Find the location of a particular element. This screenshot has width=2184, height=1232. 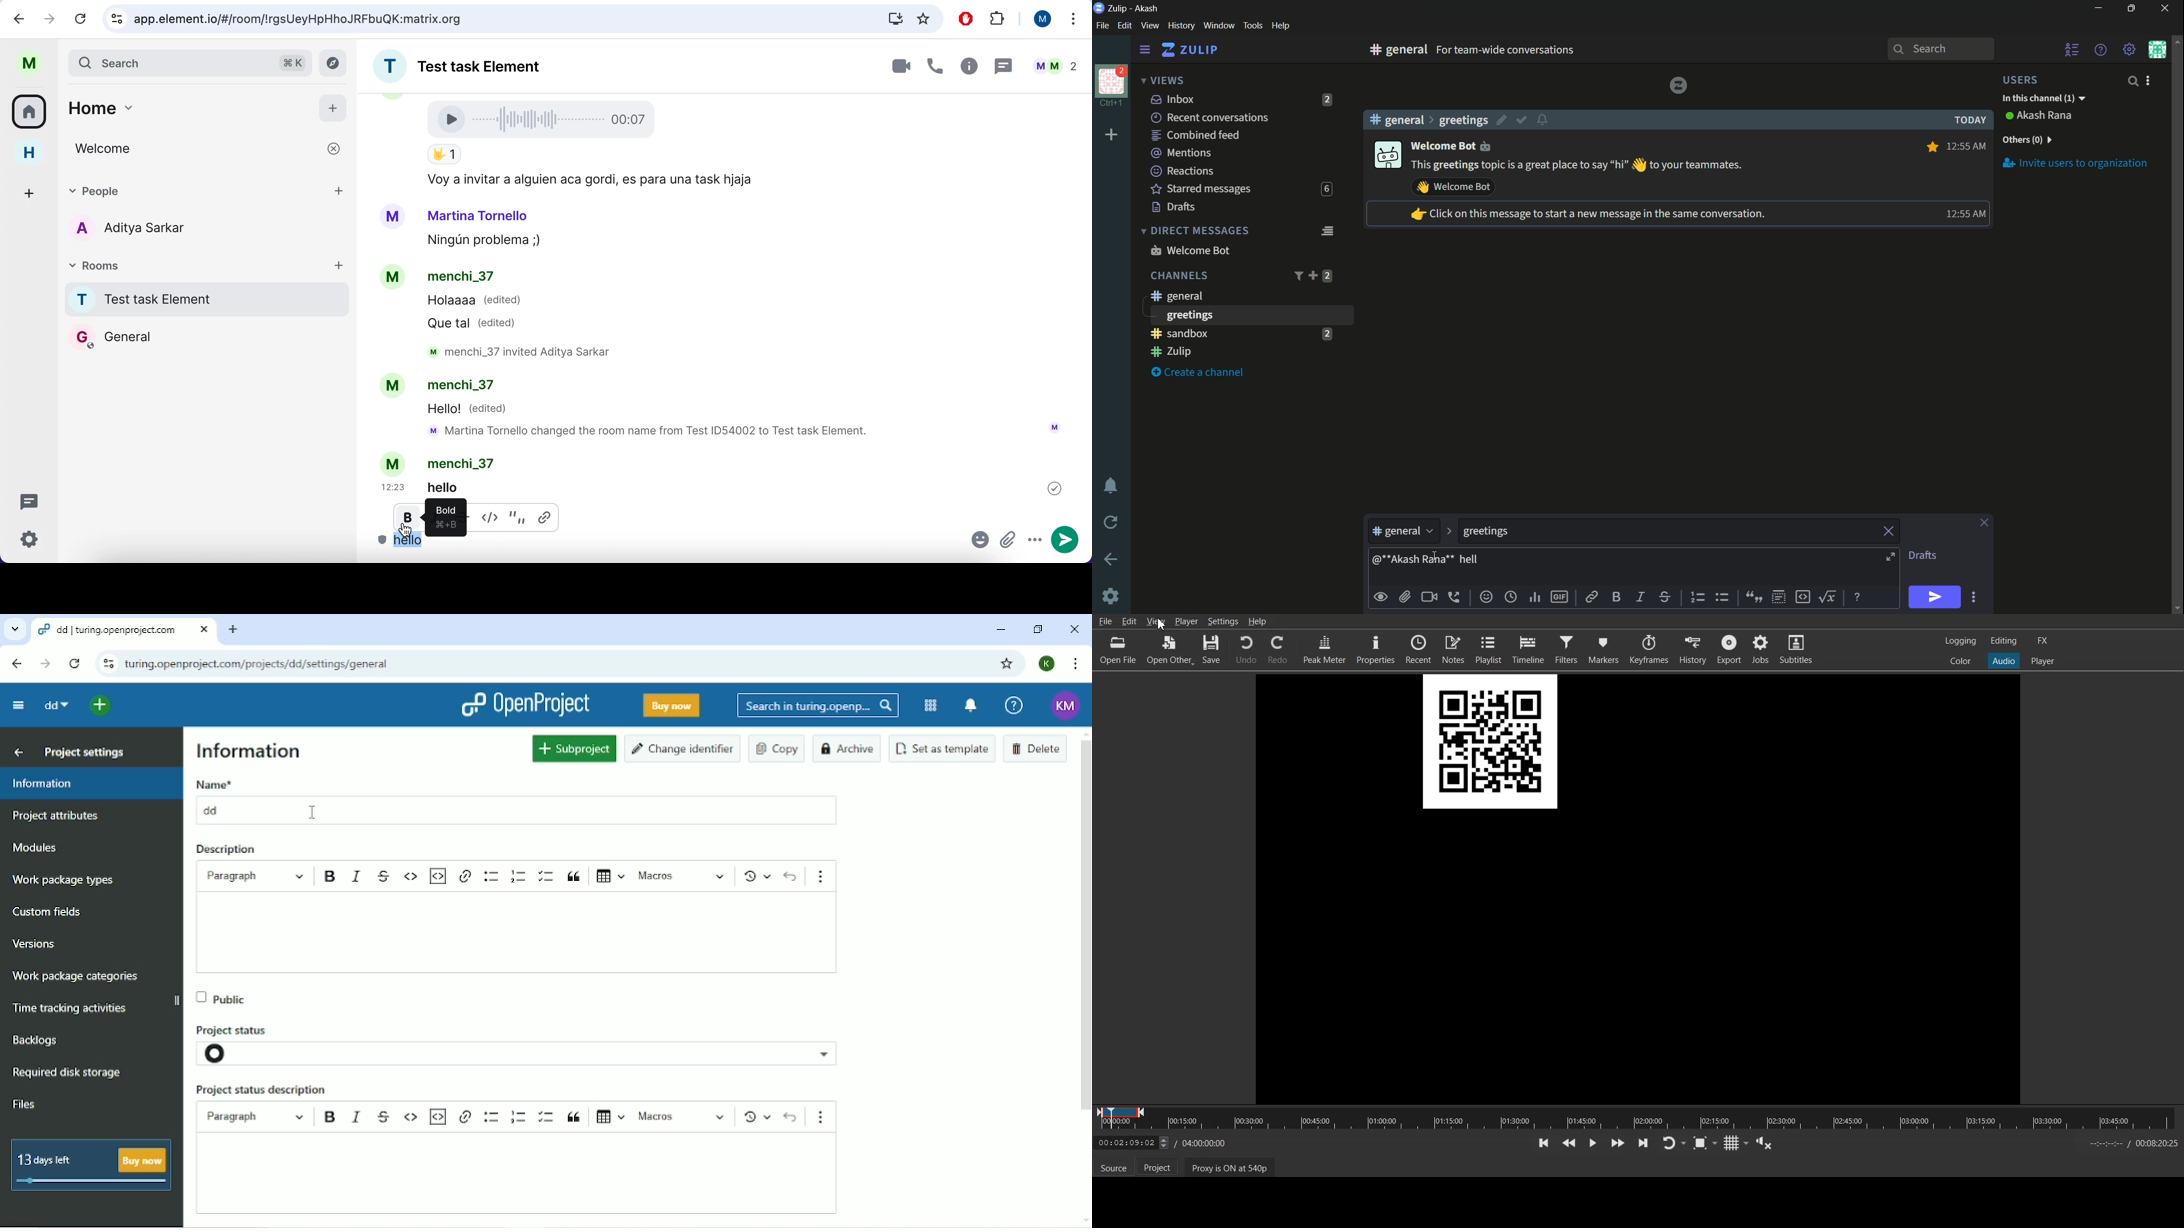

rooms is located at coordinates (140, 265).